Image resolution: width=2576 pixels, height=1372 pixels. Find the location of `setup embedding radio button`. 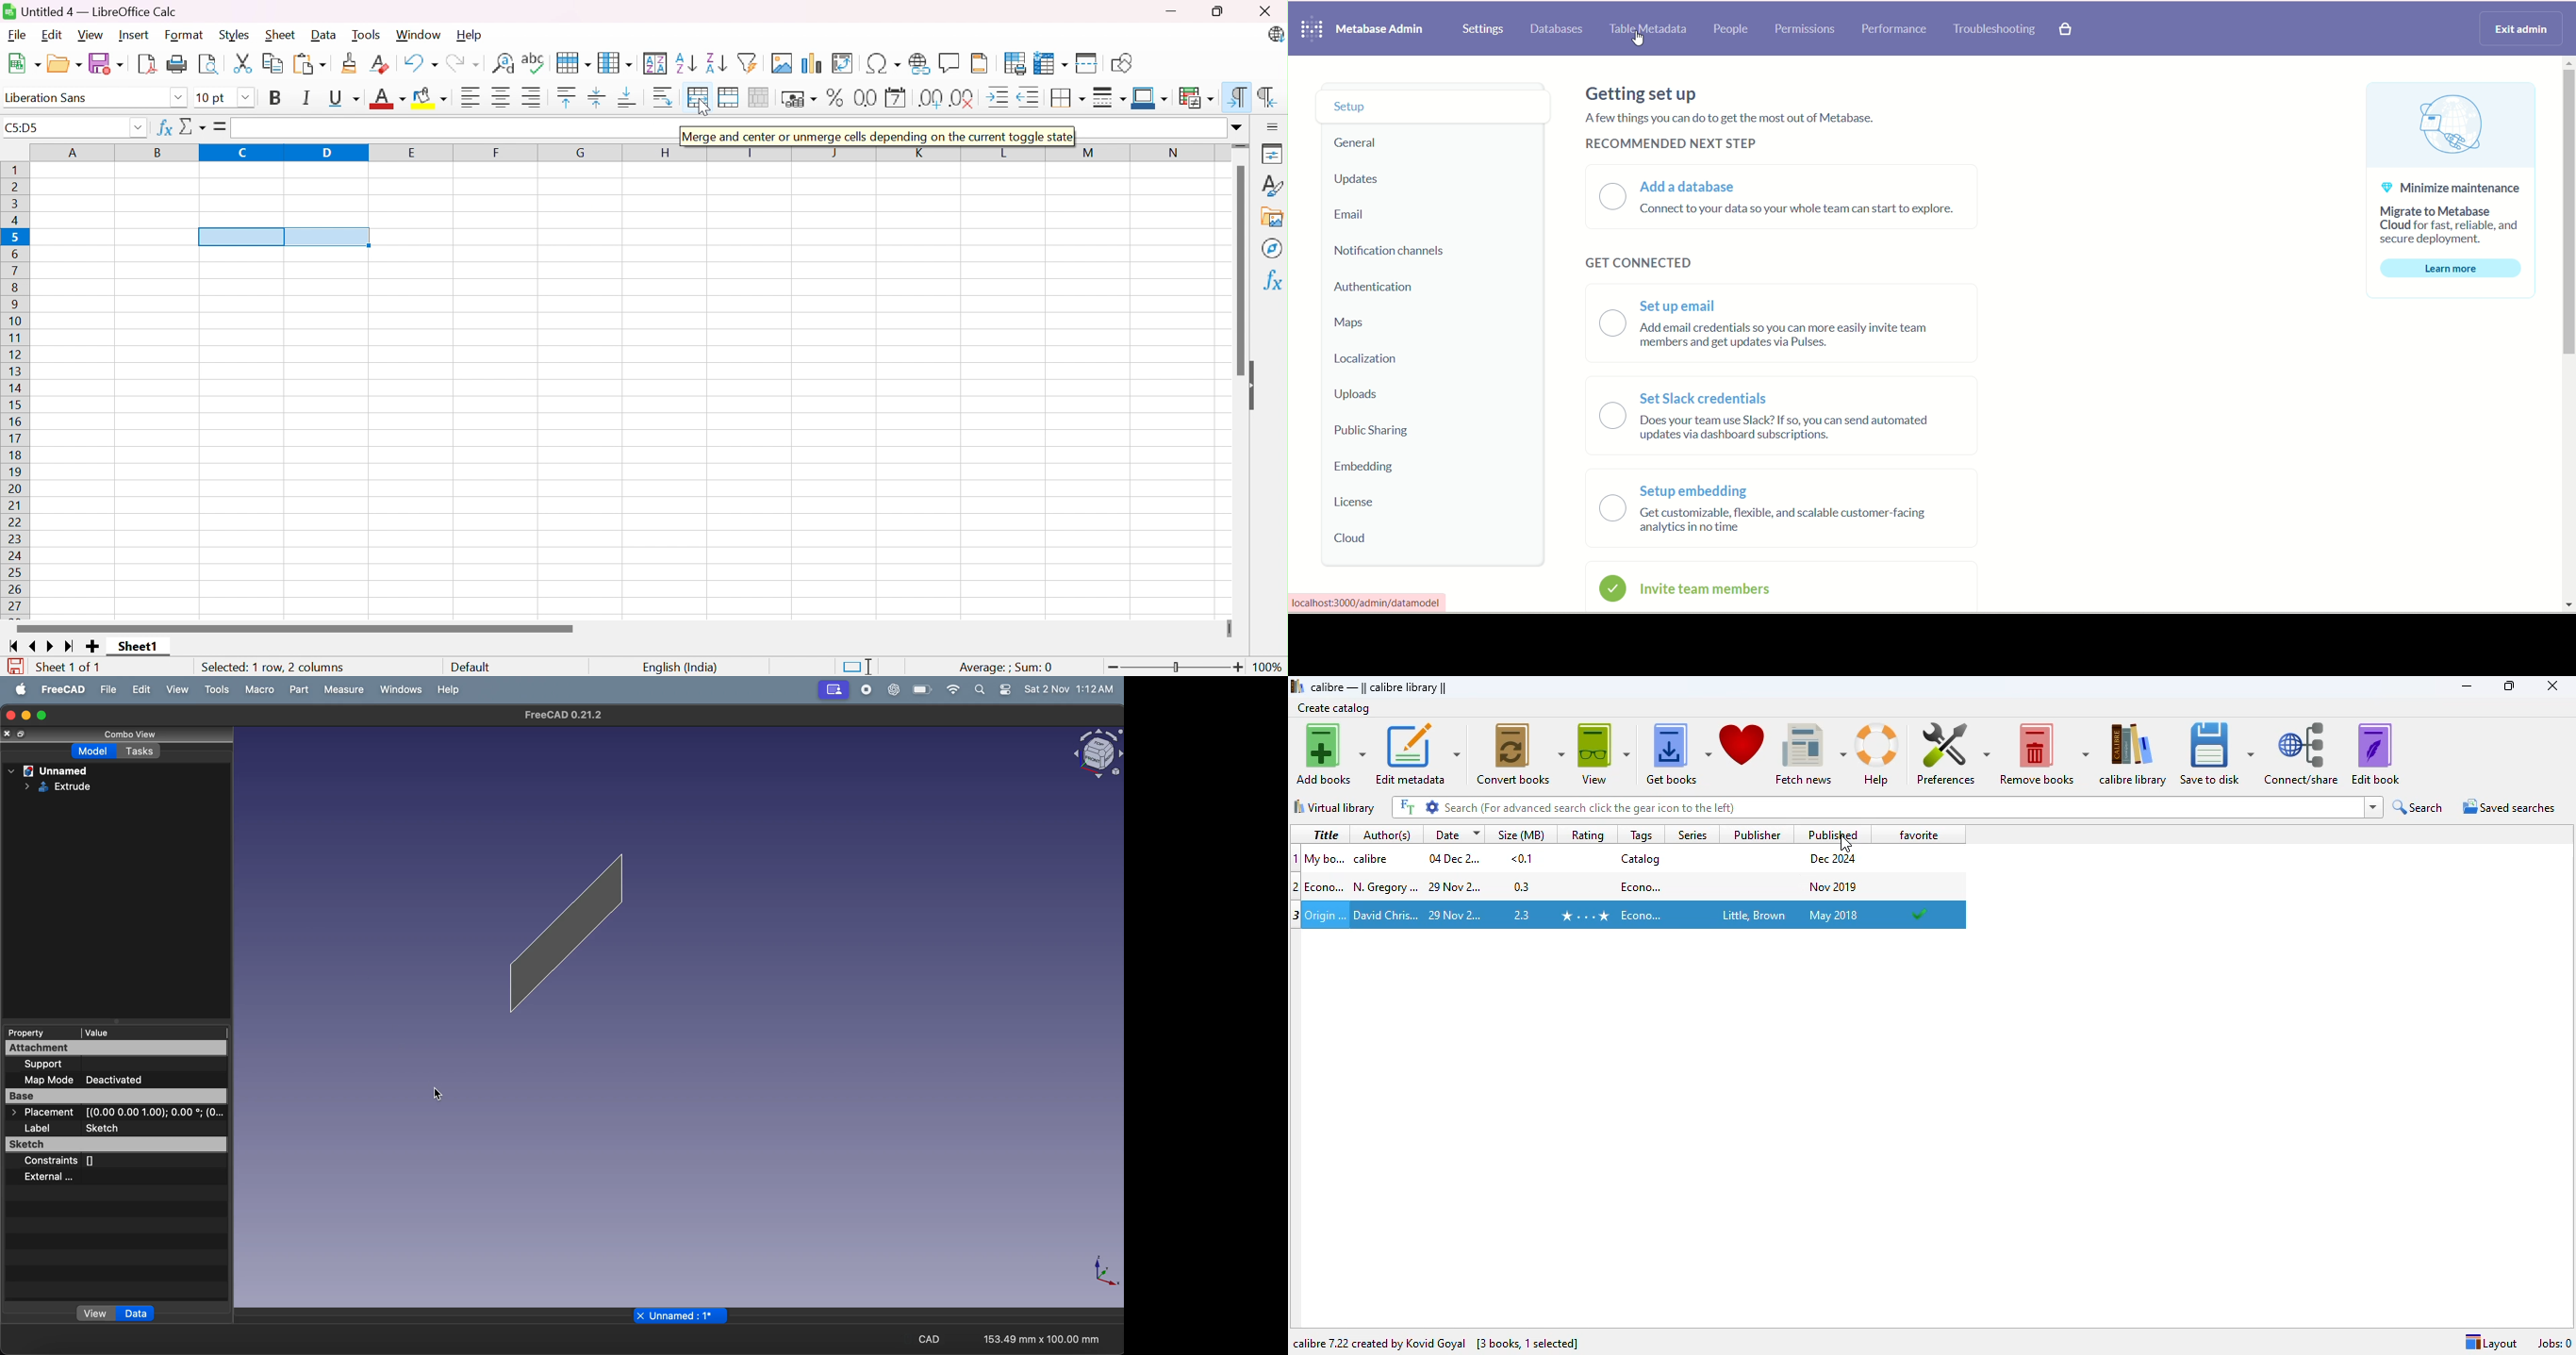

setup embedding radio button is located at coordinates (1612, 515).